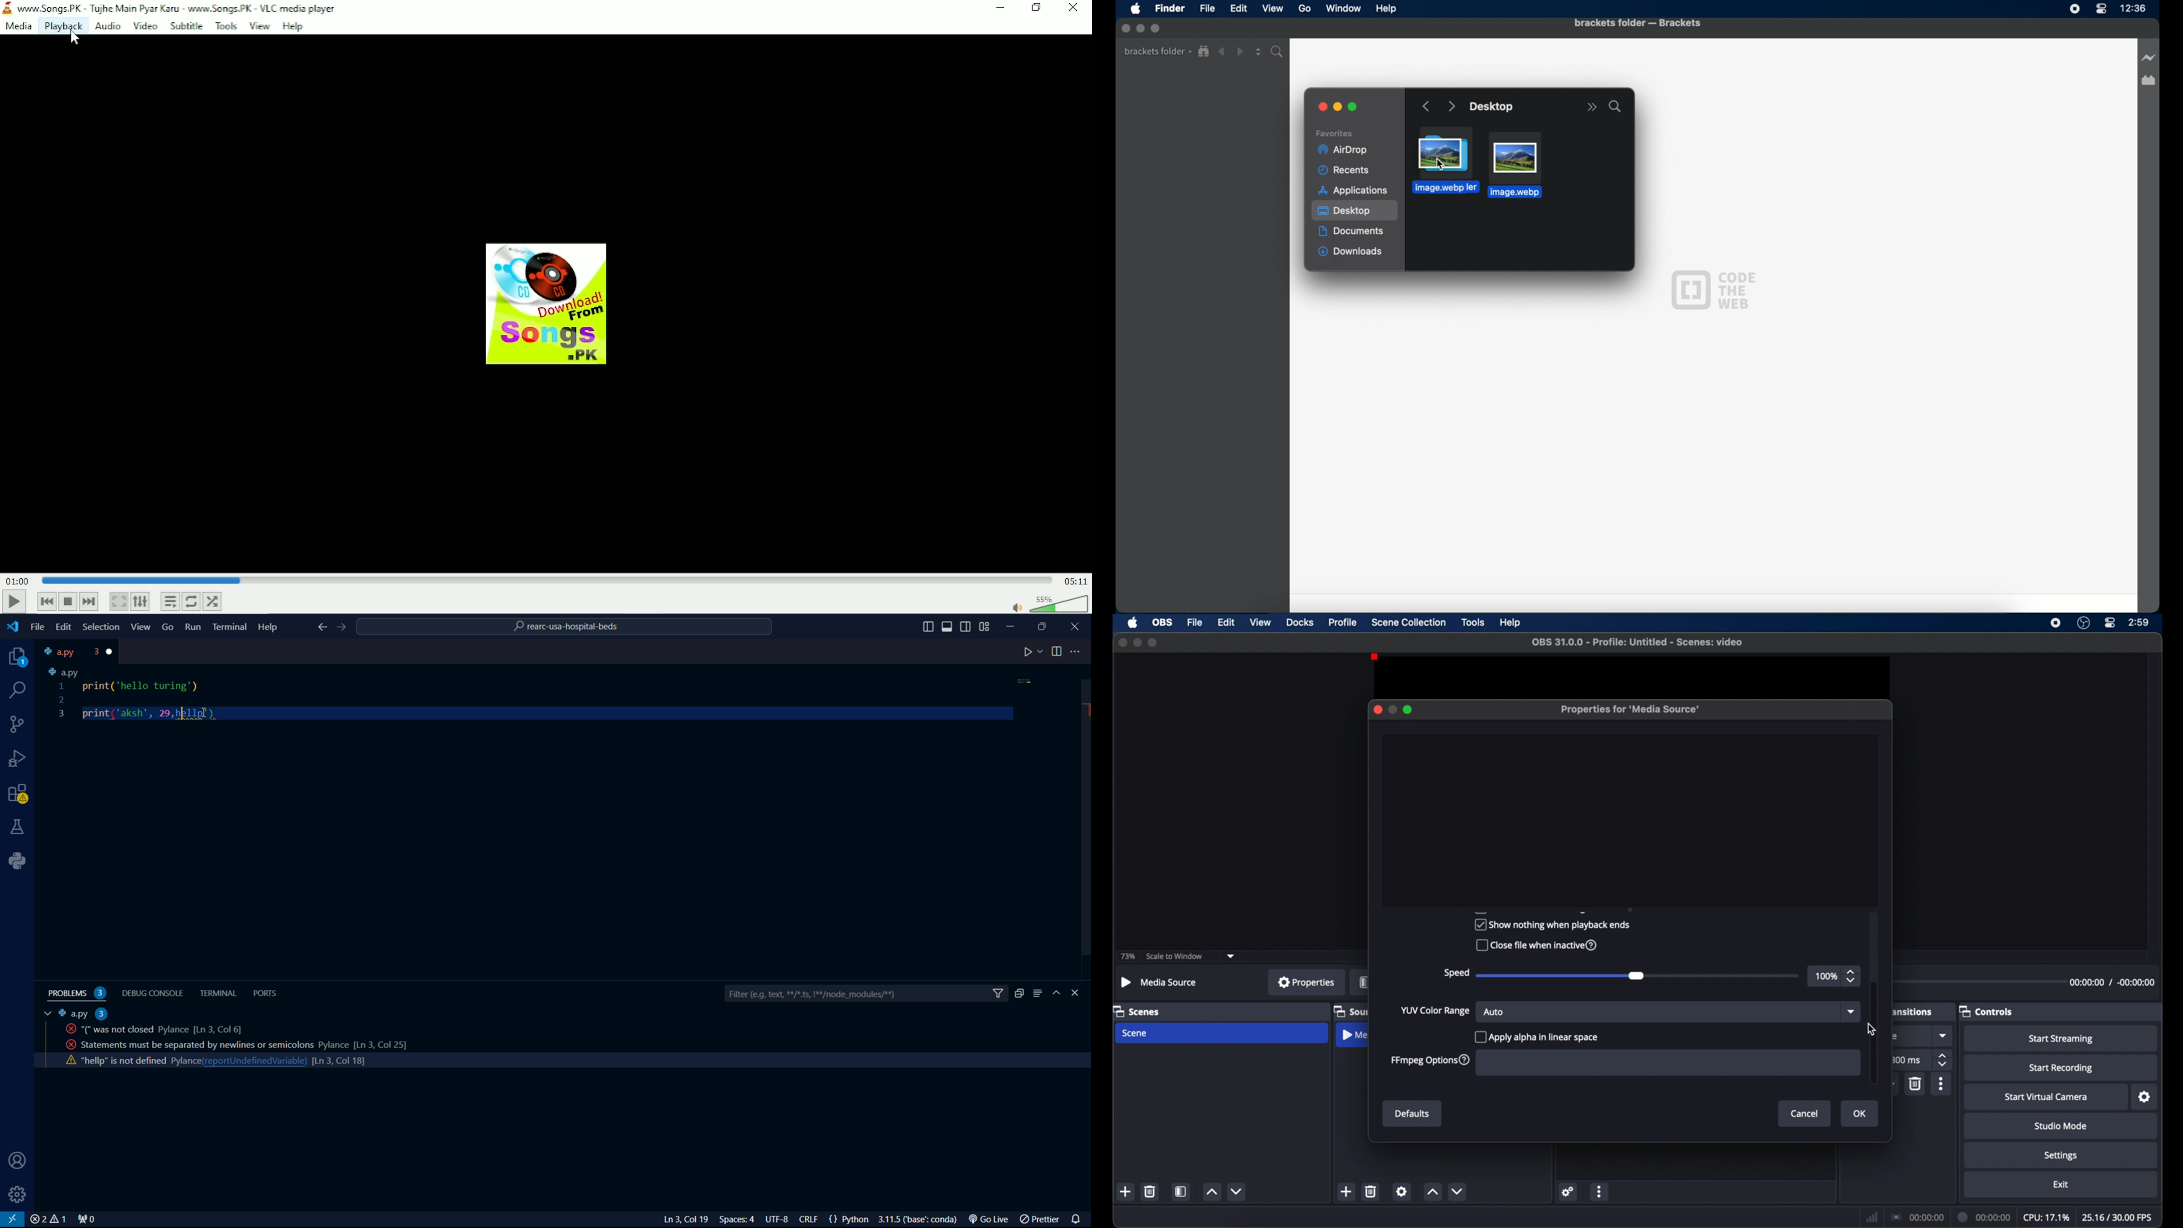 Image resolution: width=2184 pixels, height=1232 pixels. What do you see at coordinates (2062, 1039) in the screenshot?
I see `start streaming` at bounding box center [2062, 1039].